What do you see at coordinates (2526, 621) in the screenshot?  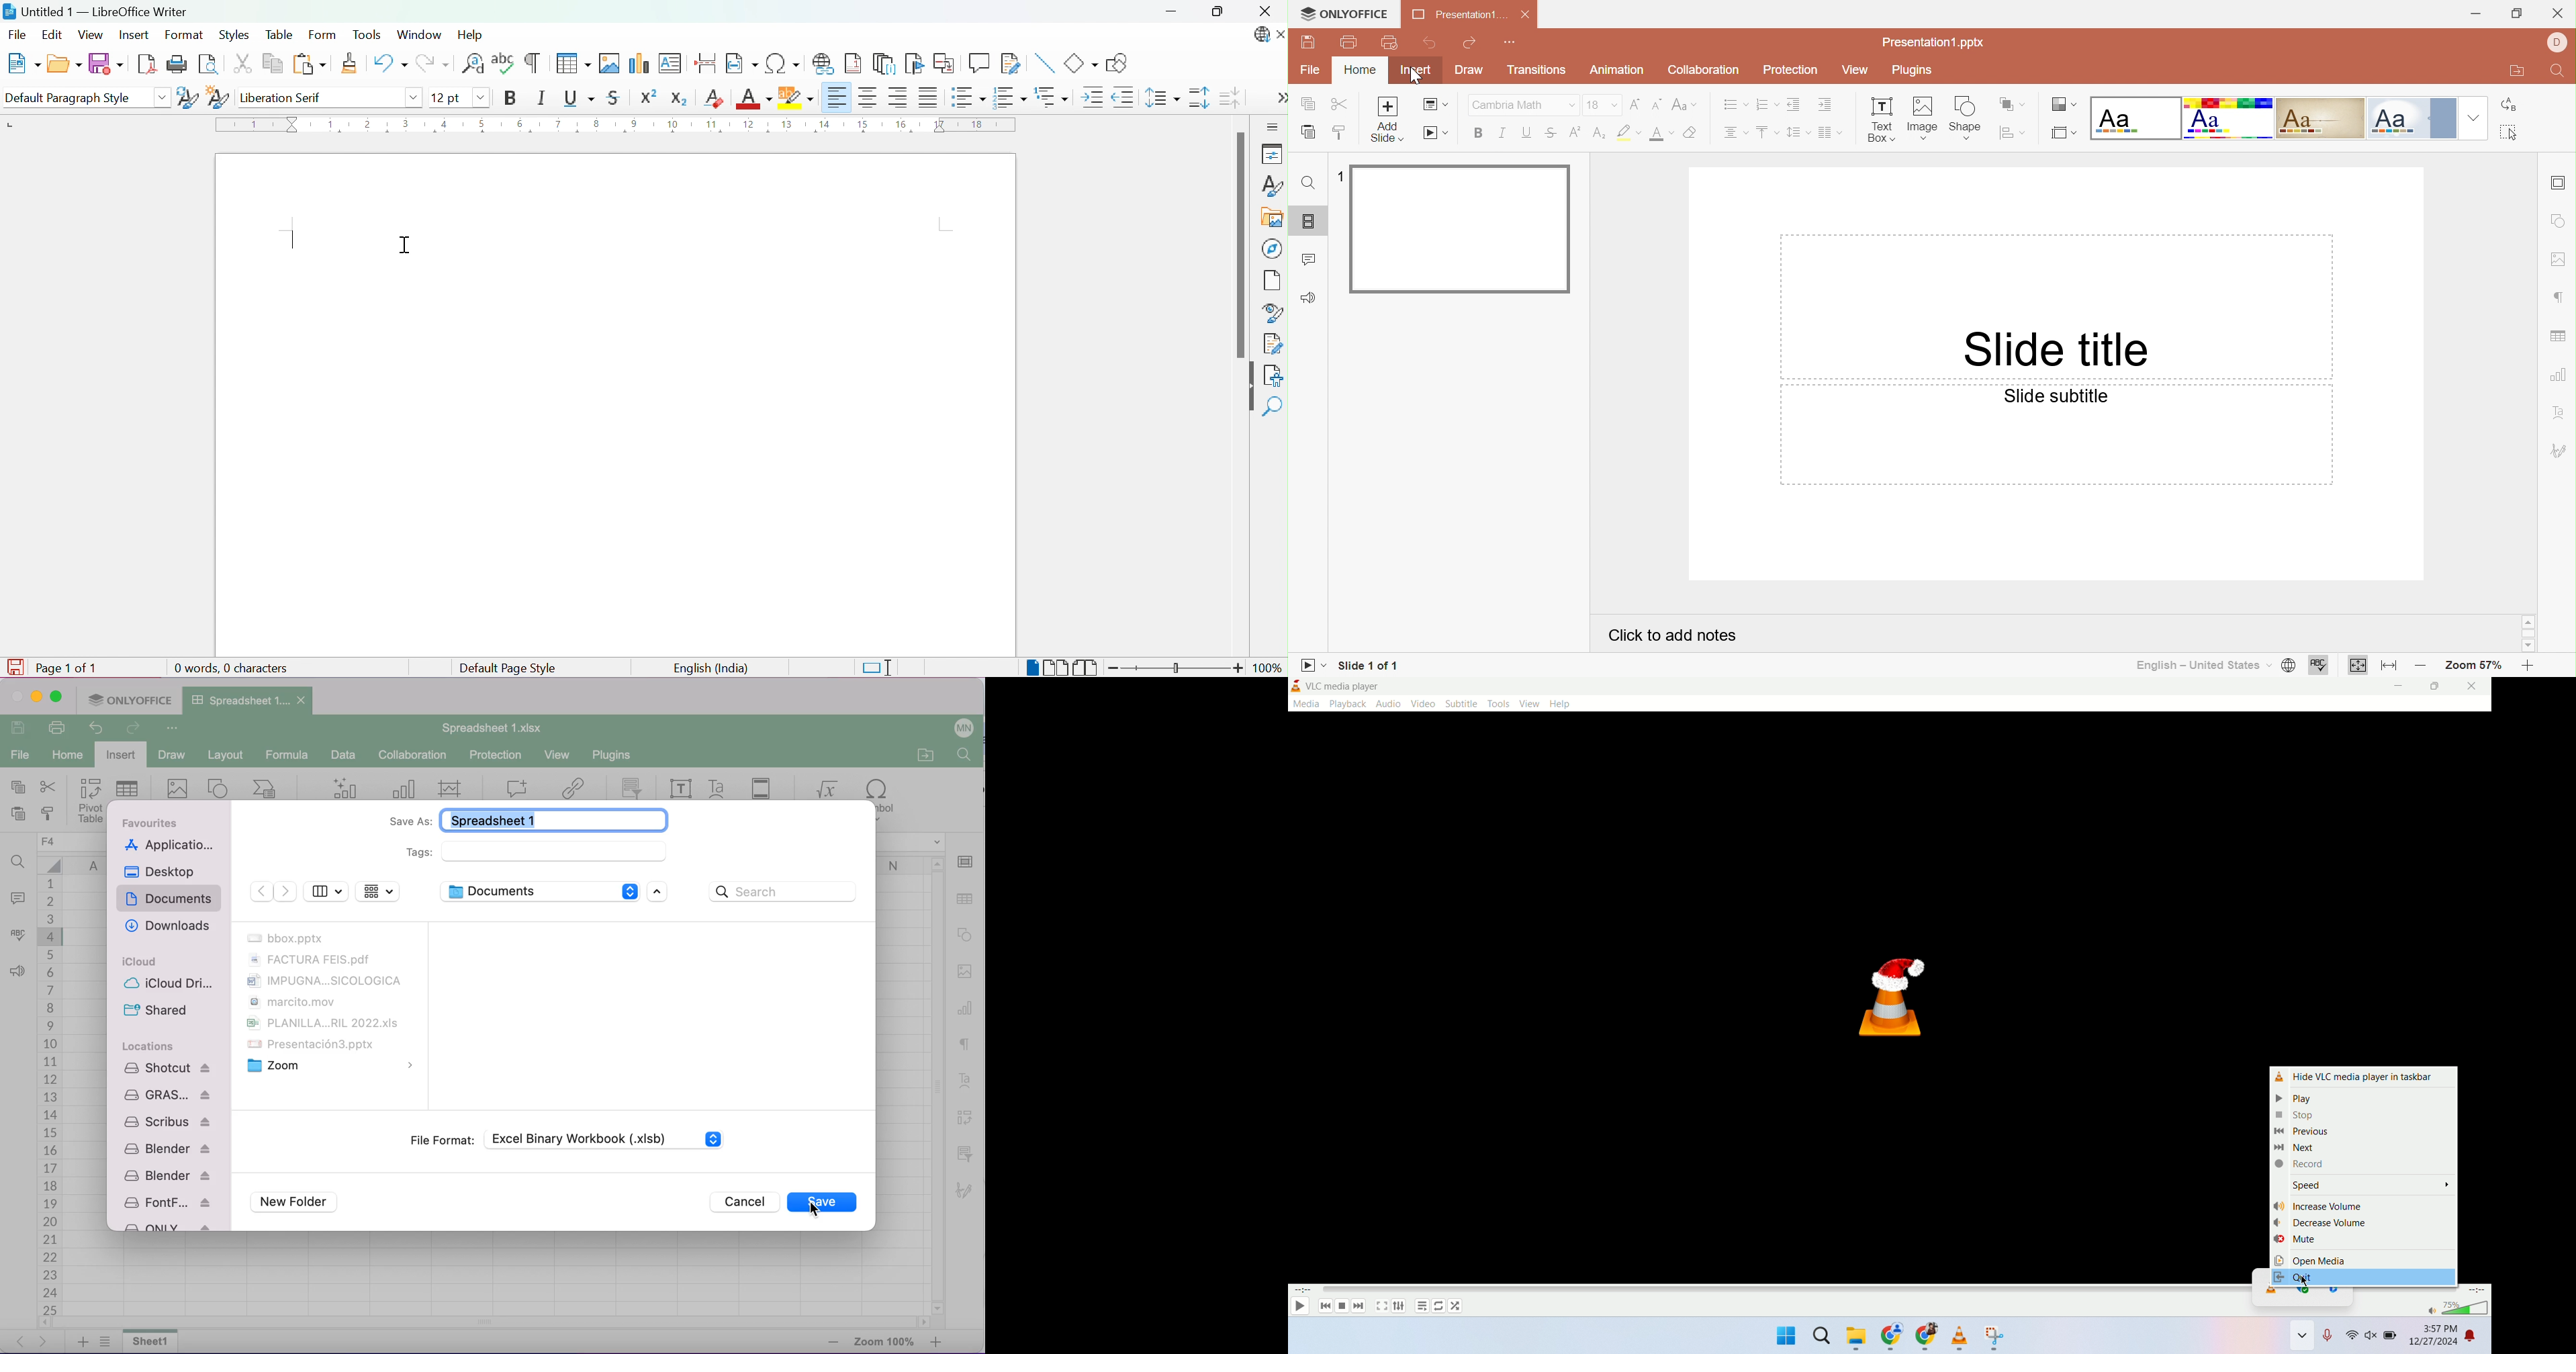 I see `Scroll Up` at bounding box center [2526, 621].